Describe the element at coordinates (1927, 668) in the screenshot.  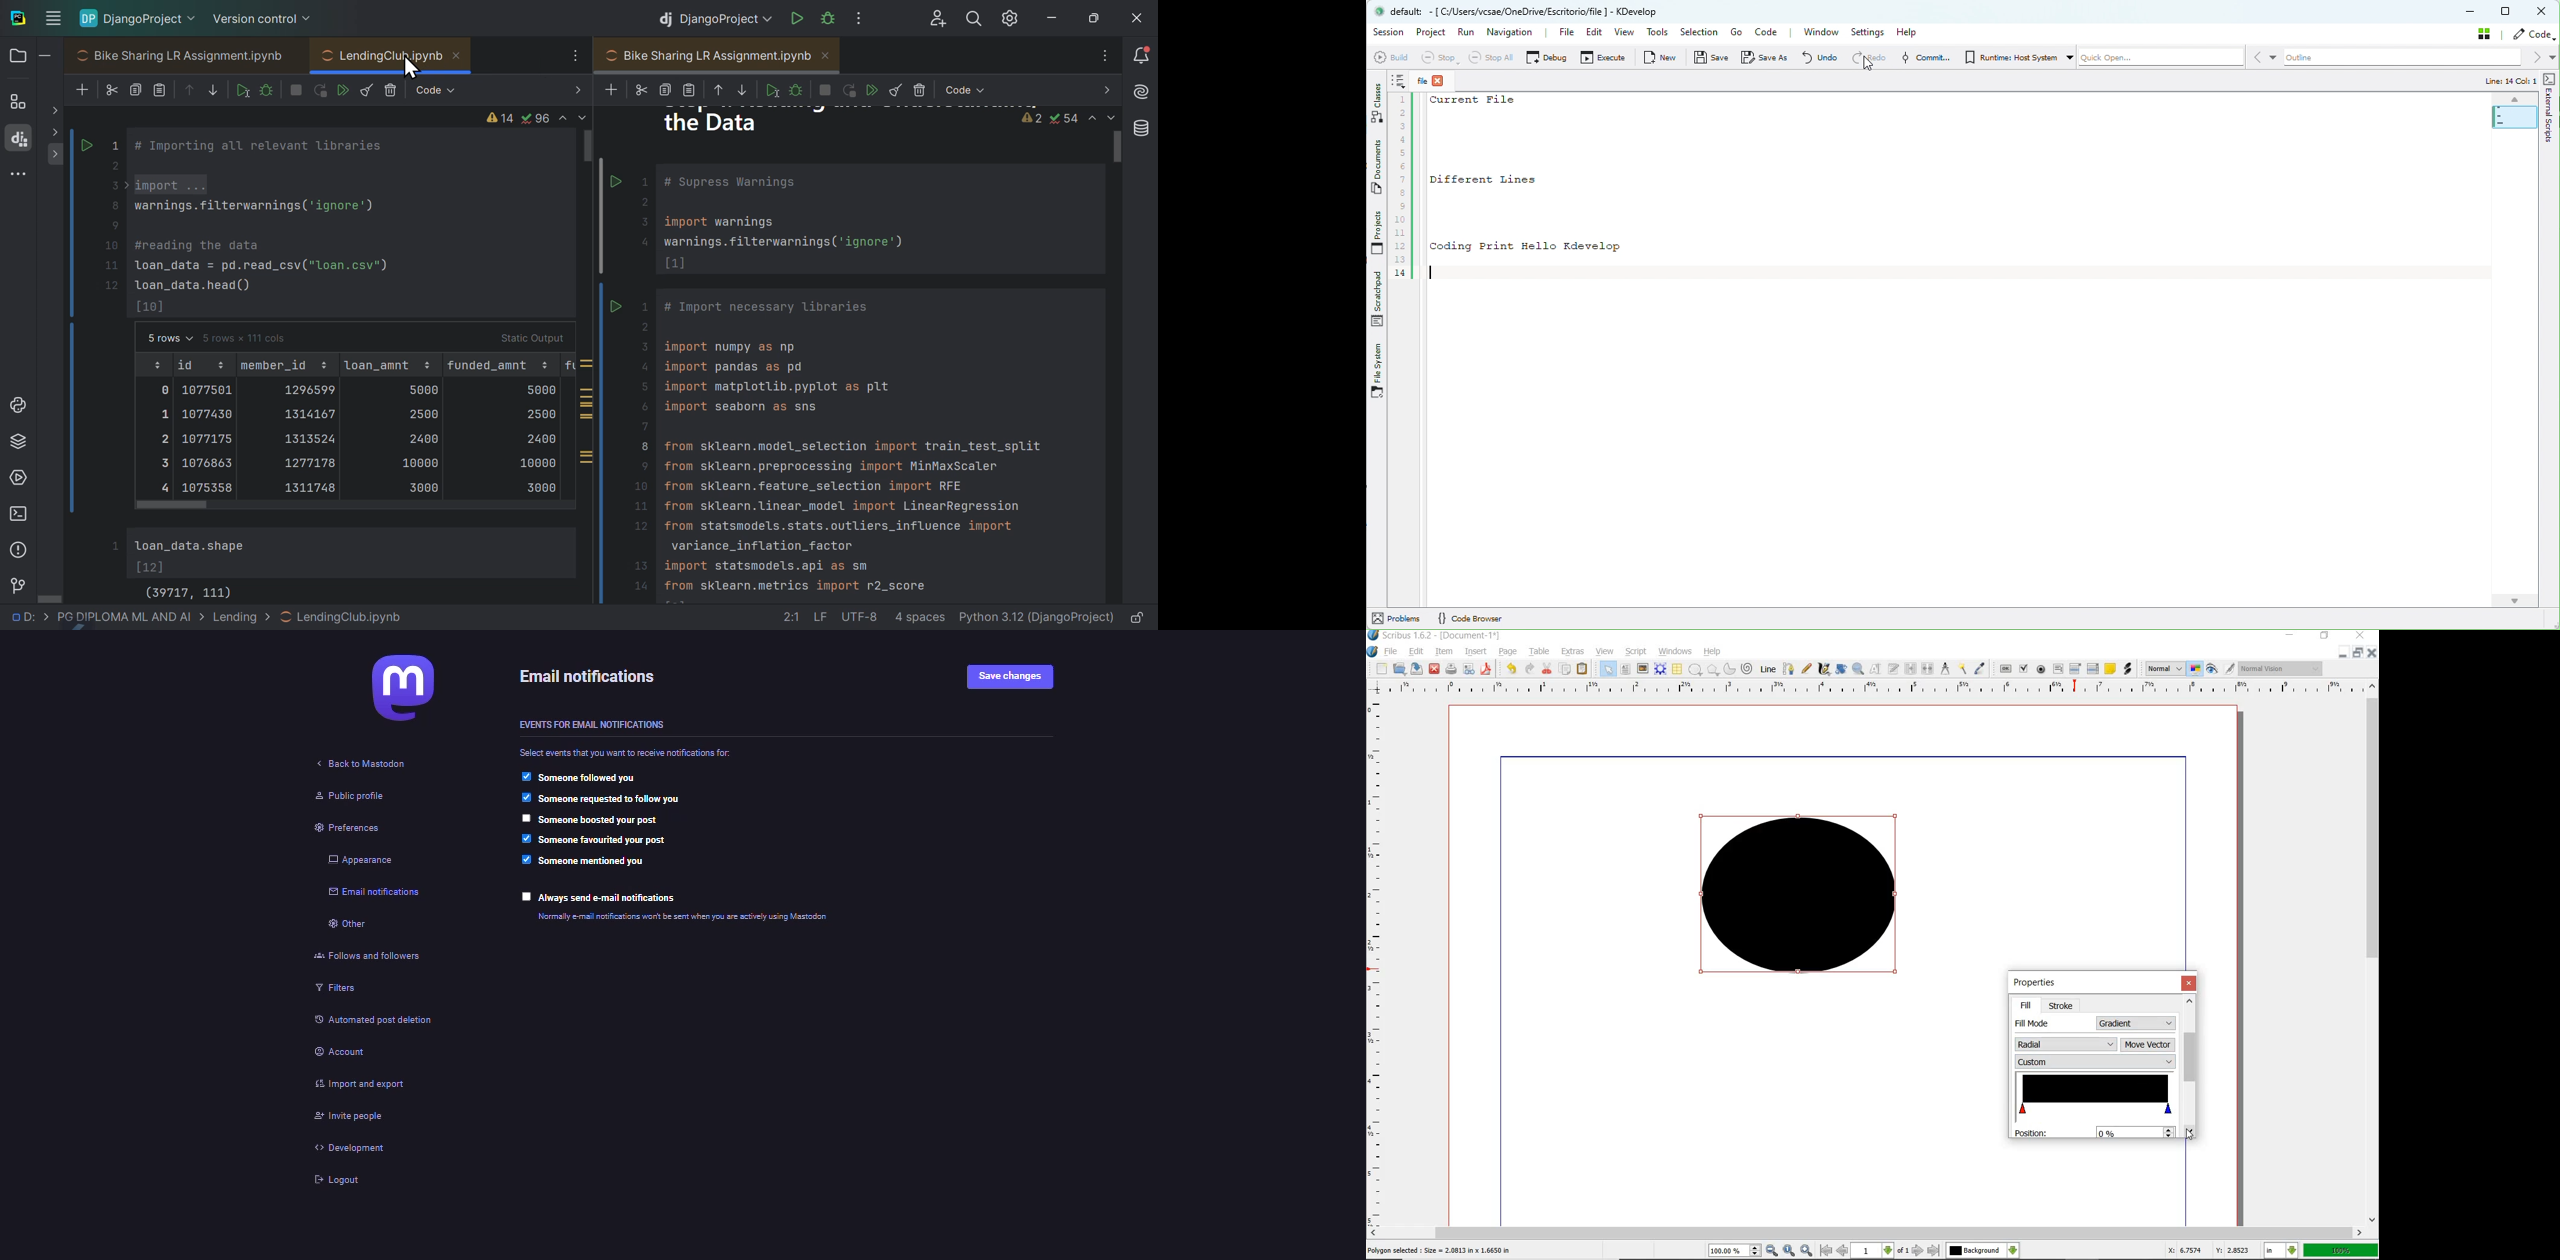
I see `UNLINK TEXT FRAME` at that location.